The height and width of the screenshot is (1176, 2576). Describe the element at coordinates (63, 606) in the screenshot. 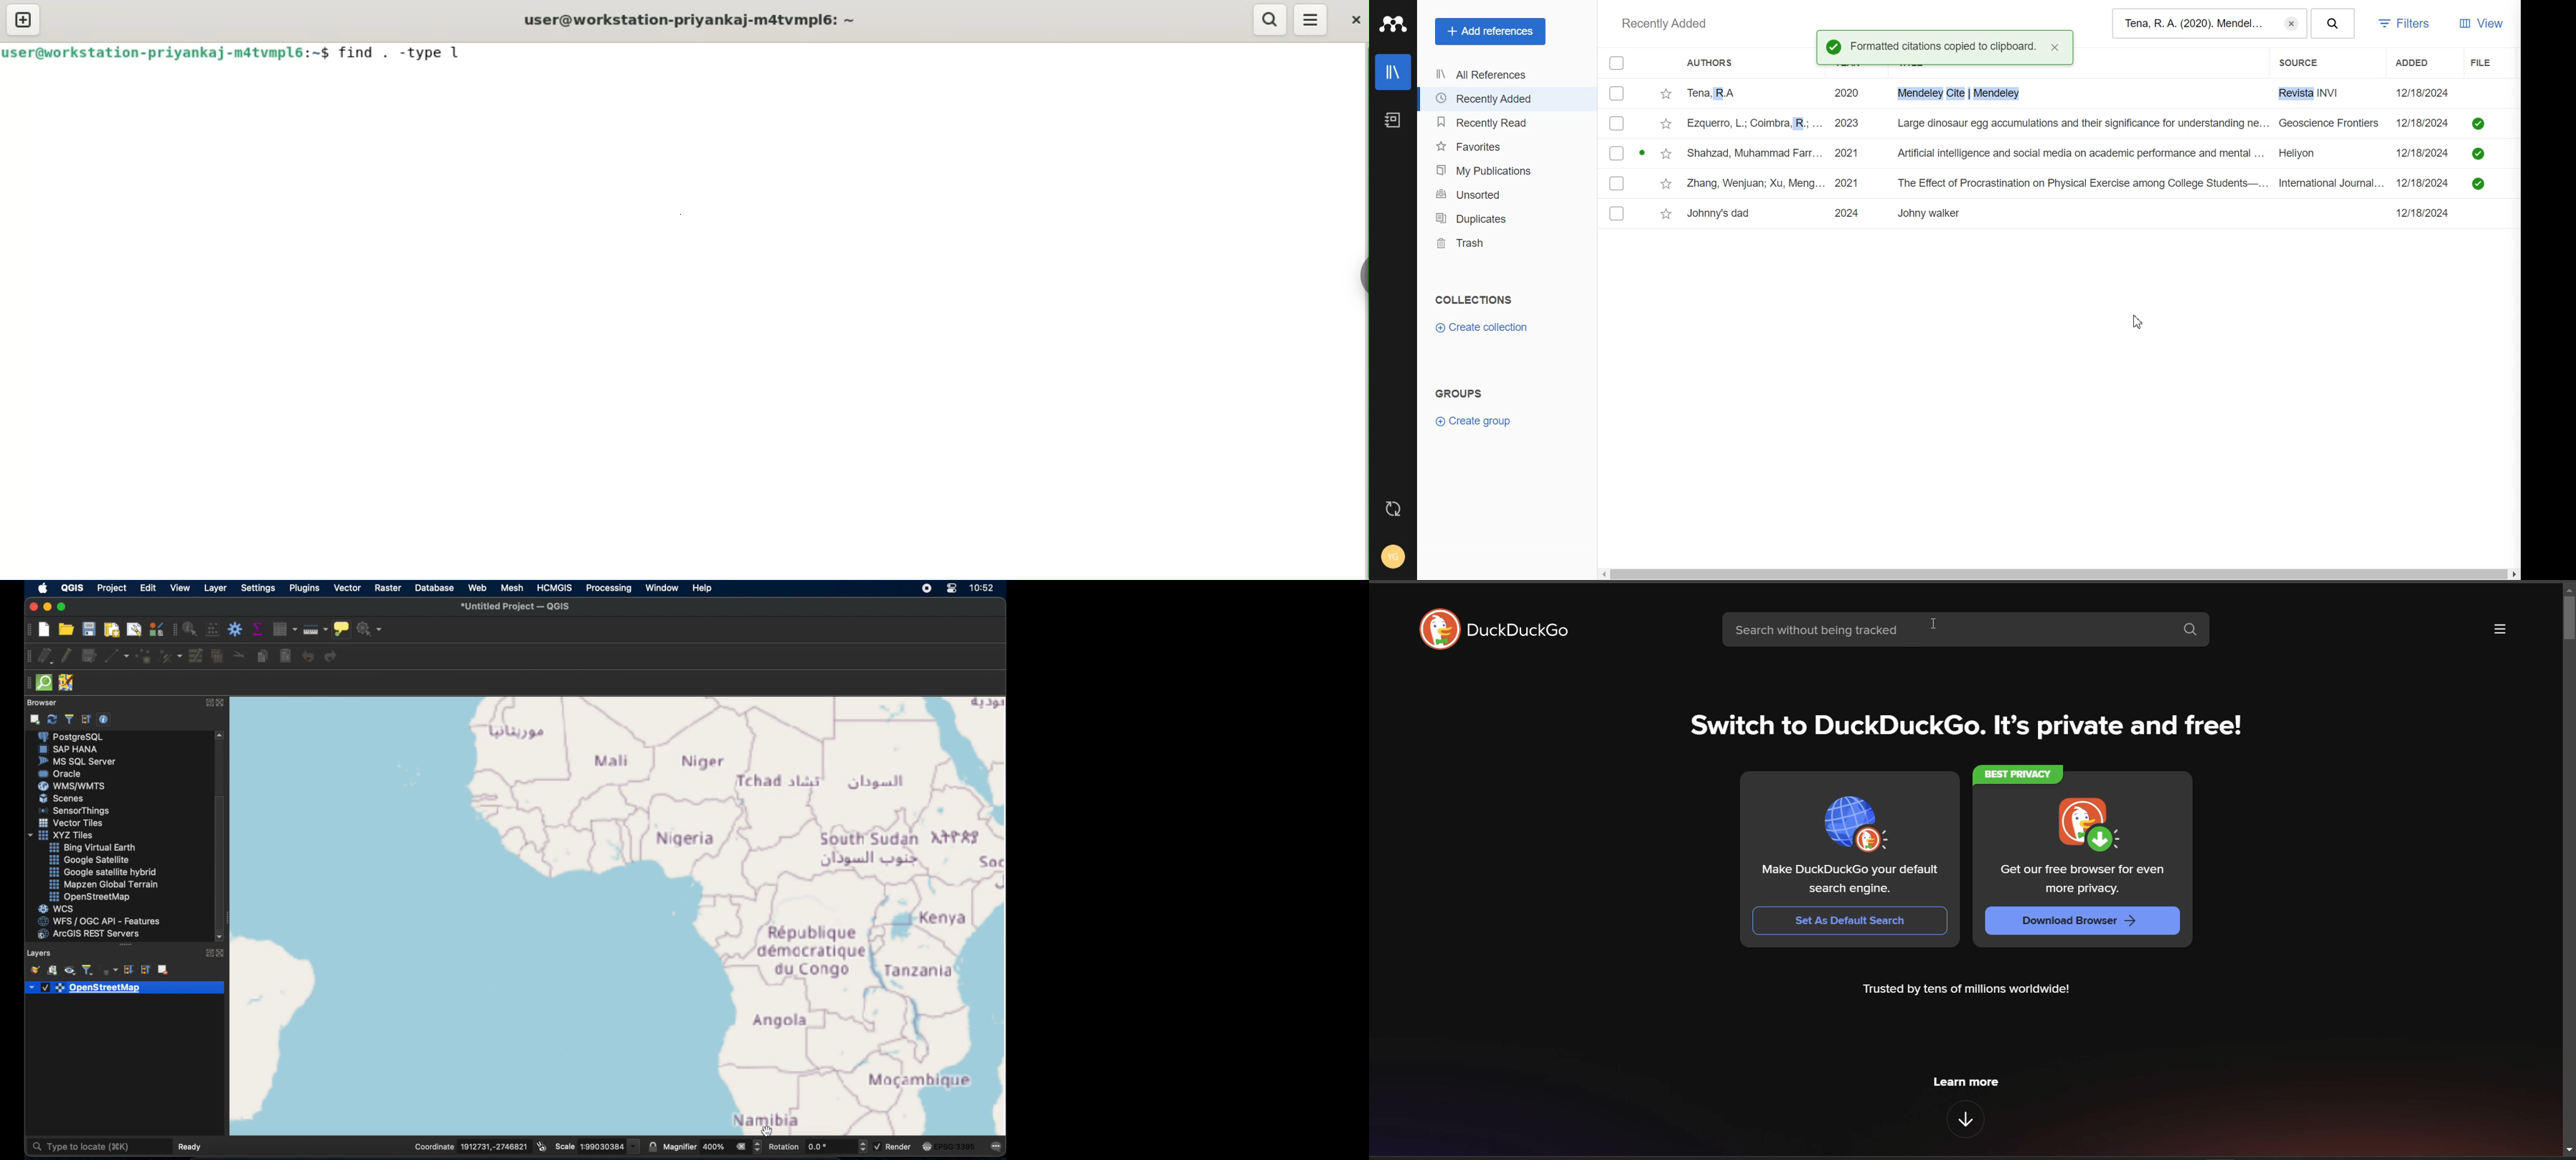

I see `maximize` at that location.